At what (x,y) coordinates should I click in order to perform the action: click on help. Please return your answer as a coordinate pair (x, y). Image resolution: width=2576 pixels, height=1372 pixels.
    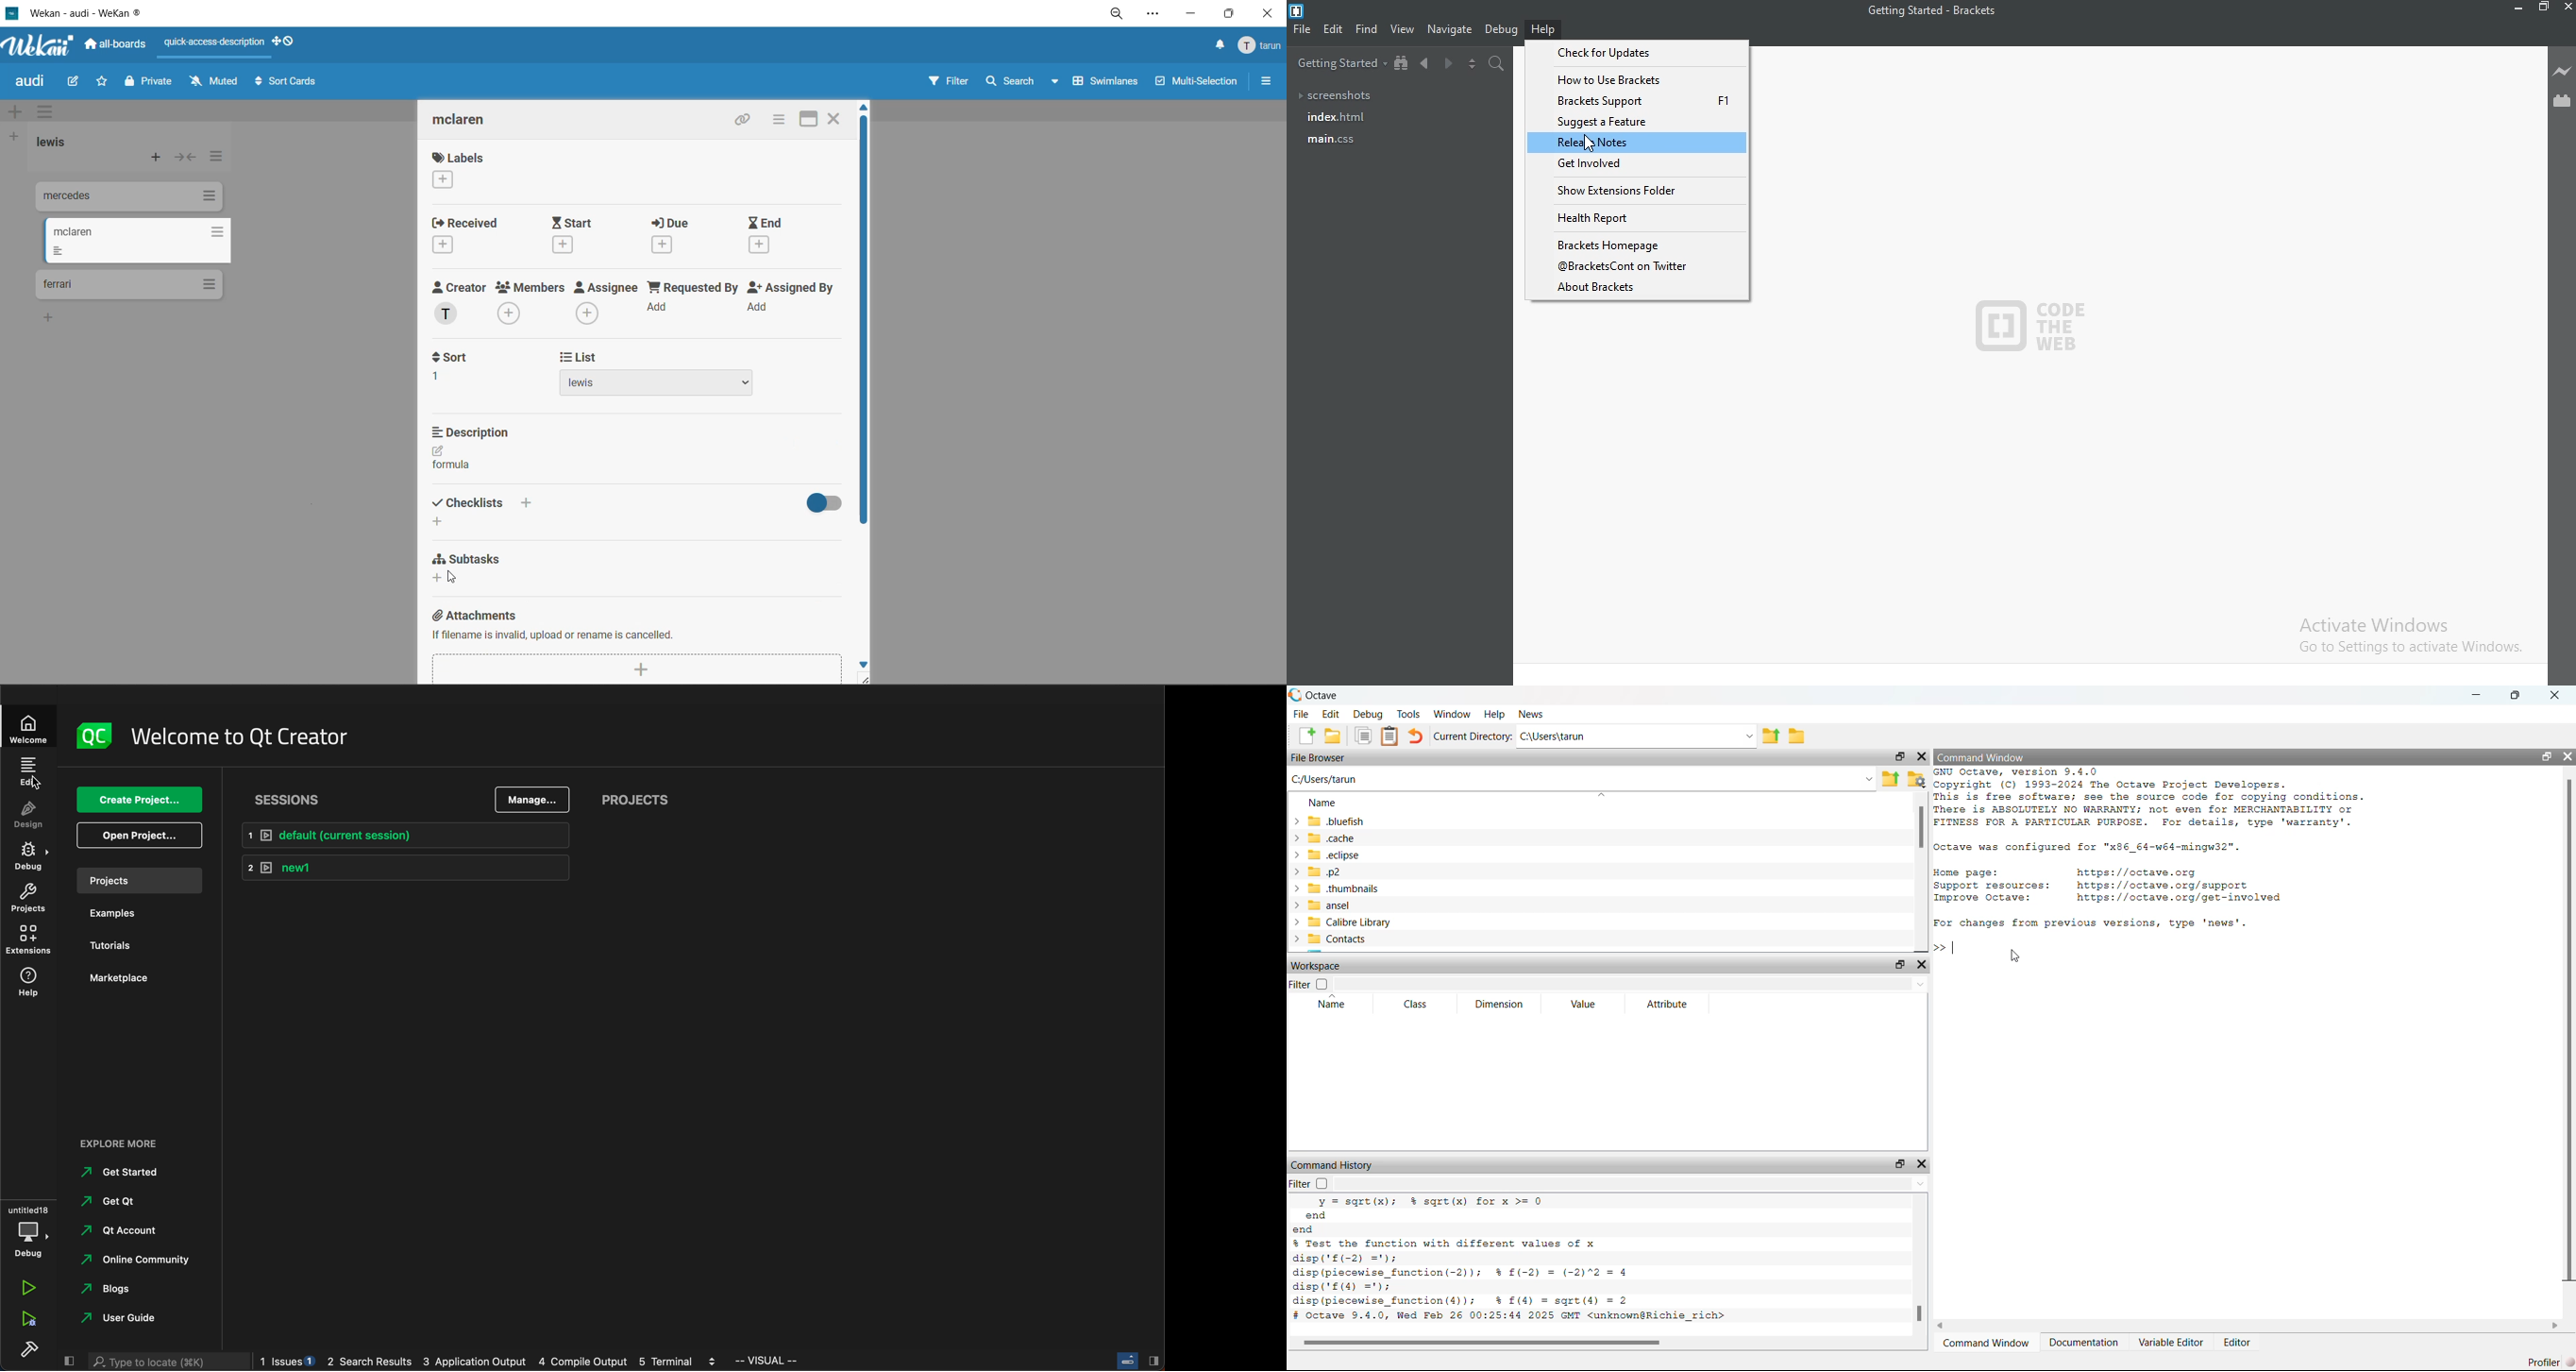
    Looking at the image, I should click on (27, 985).